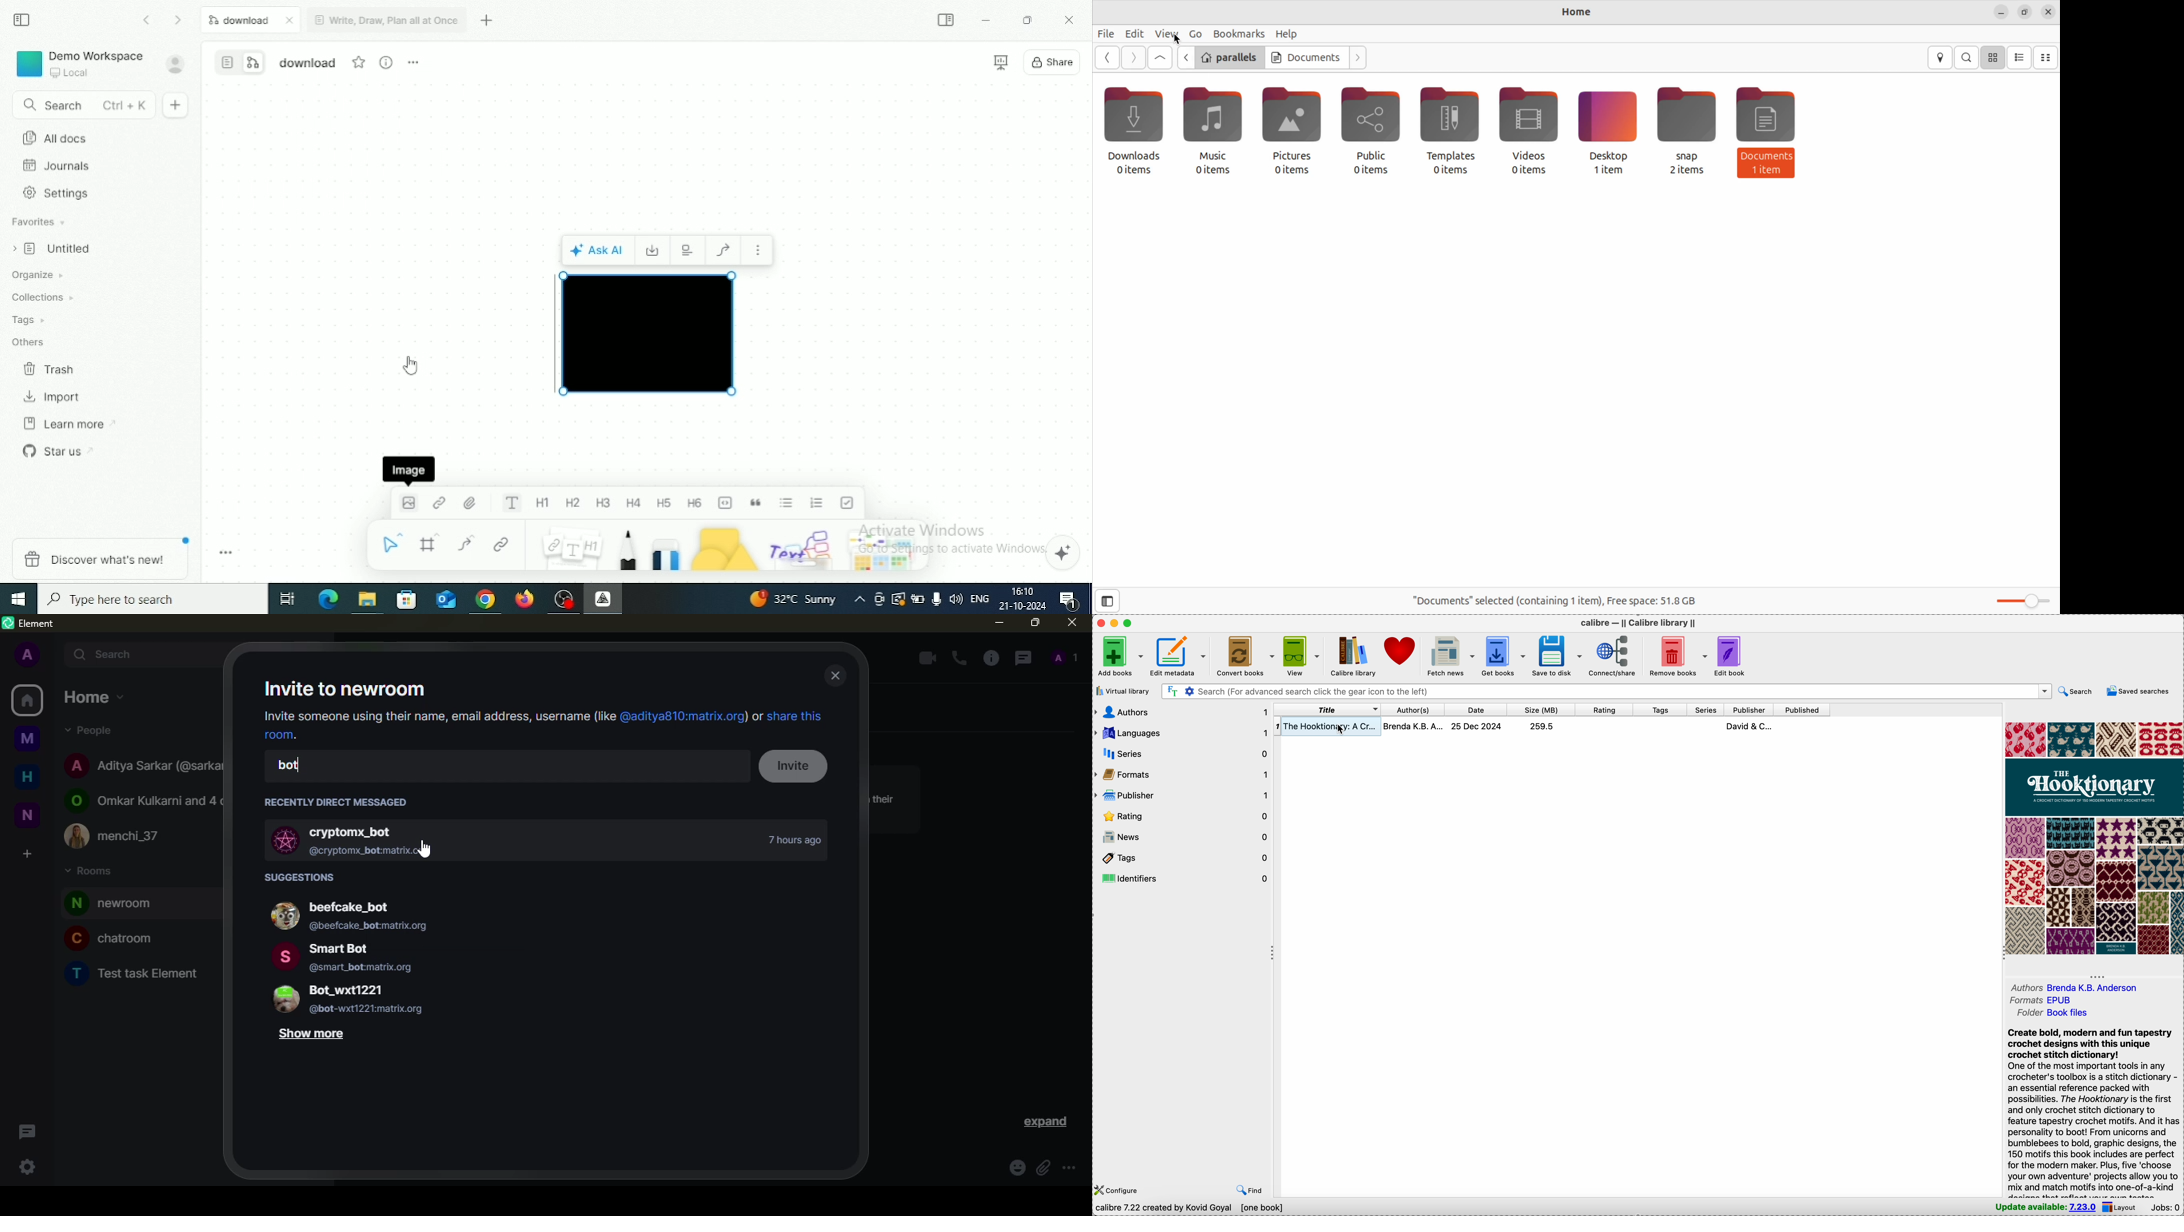  What do you see at coordinates (390, 543) in the screenshot?
I see `Select` at bounding box center [390, 543].